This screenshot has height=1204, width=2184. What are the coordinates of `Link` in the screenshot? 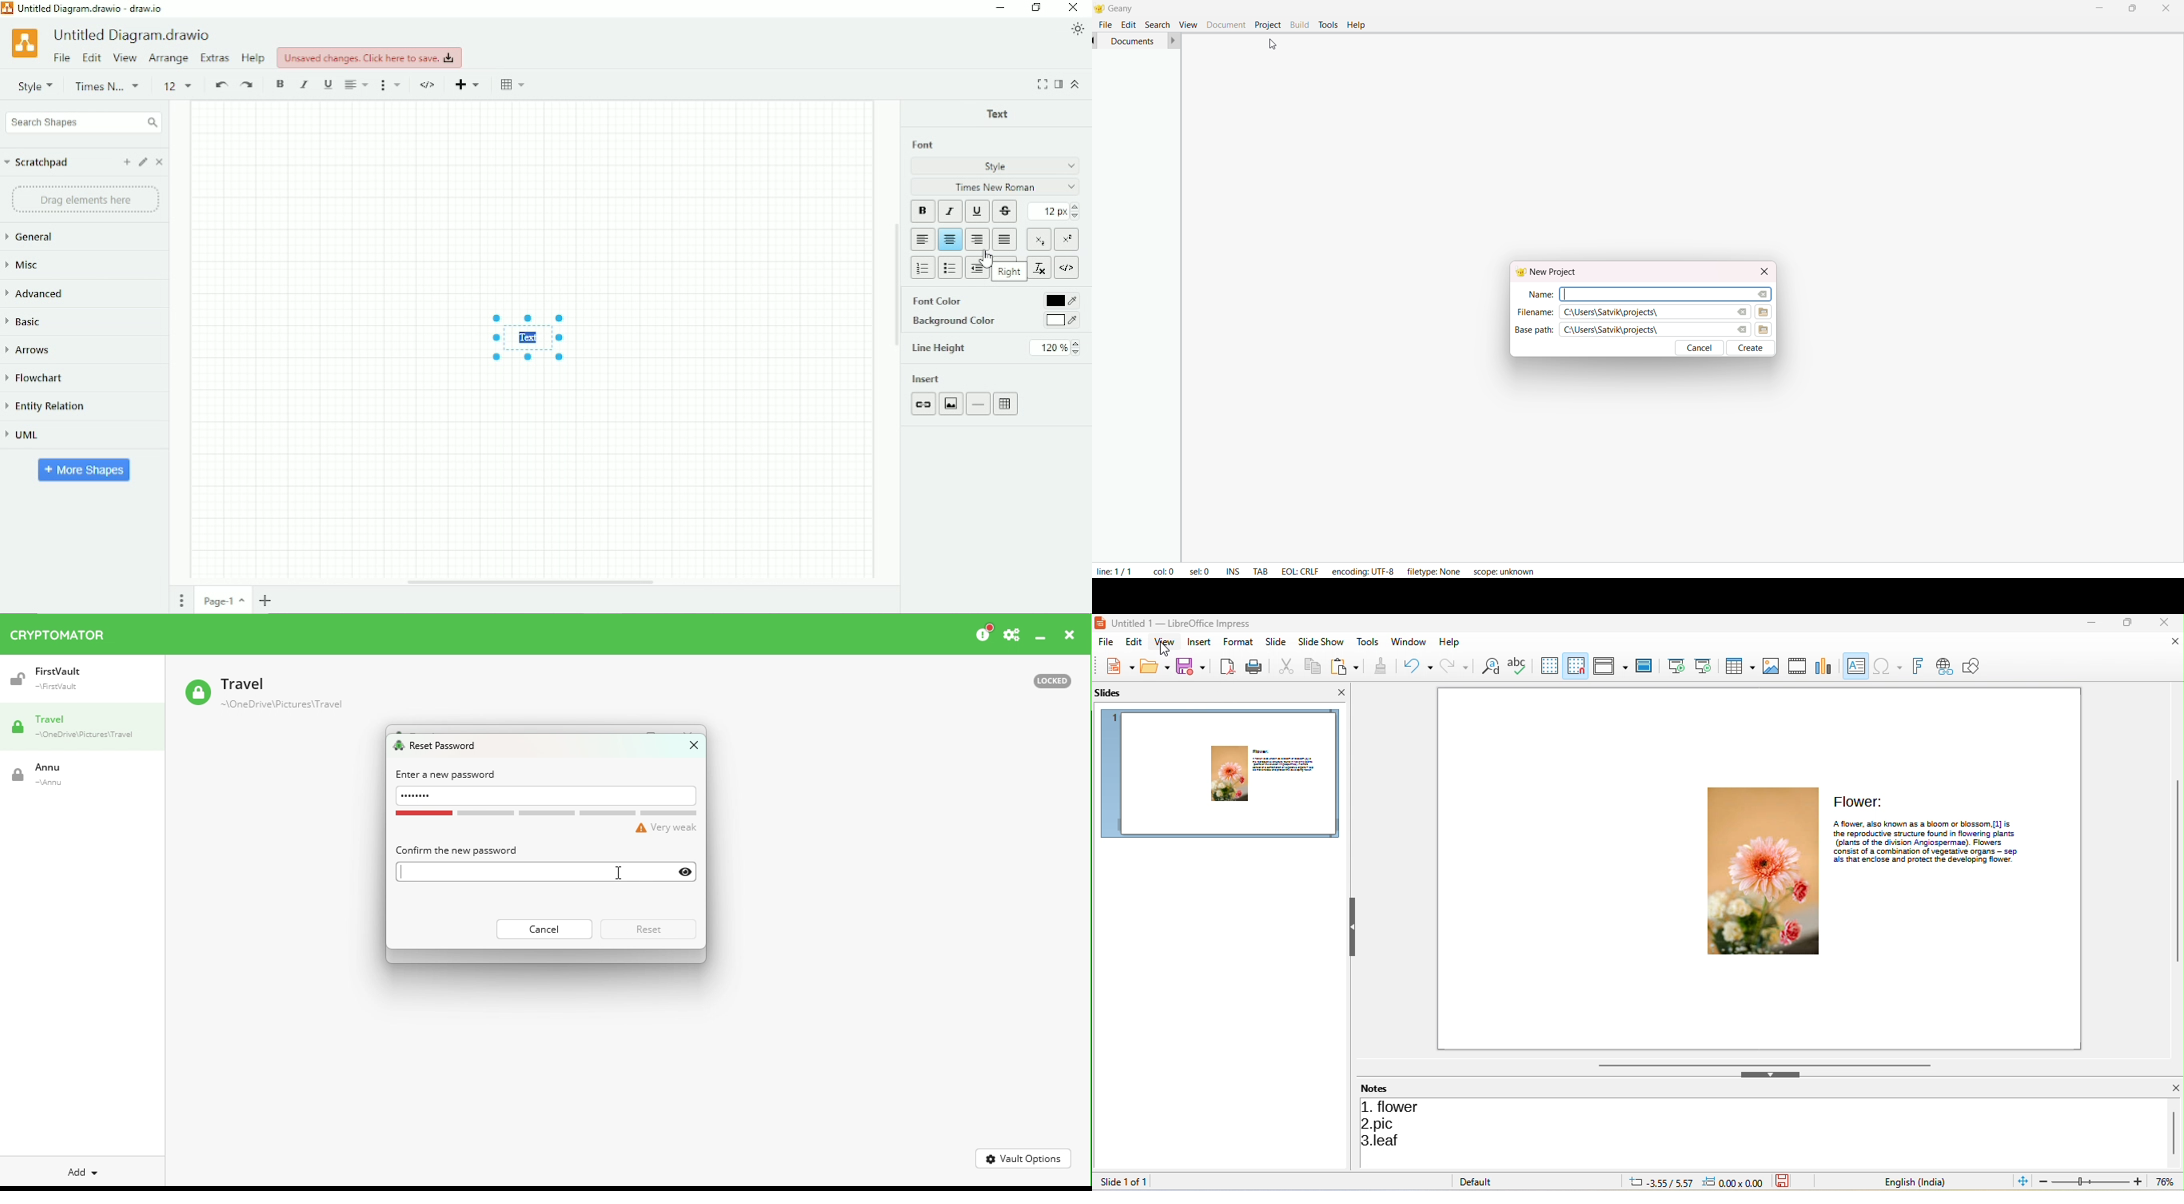 It's located at (924, 404).